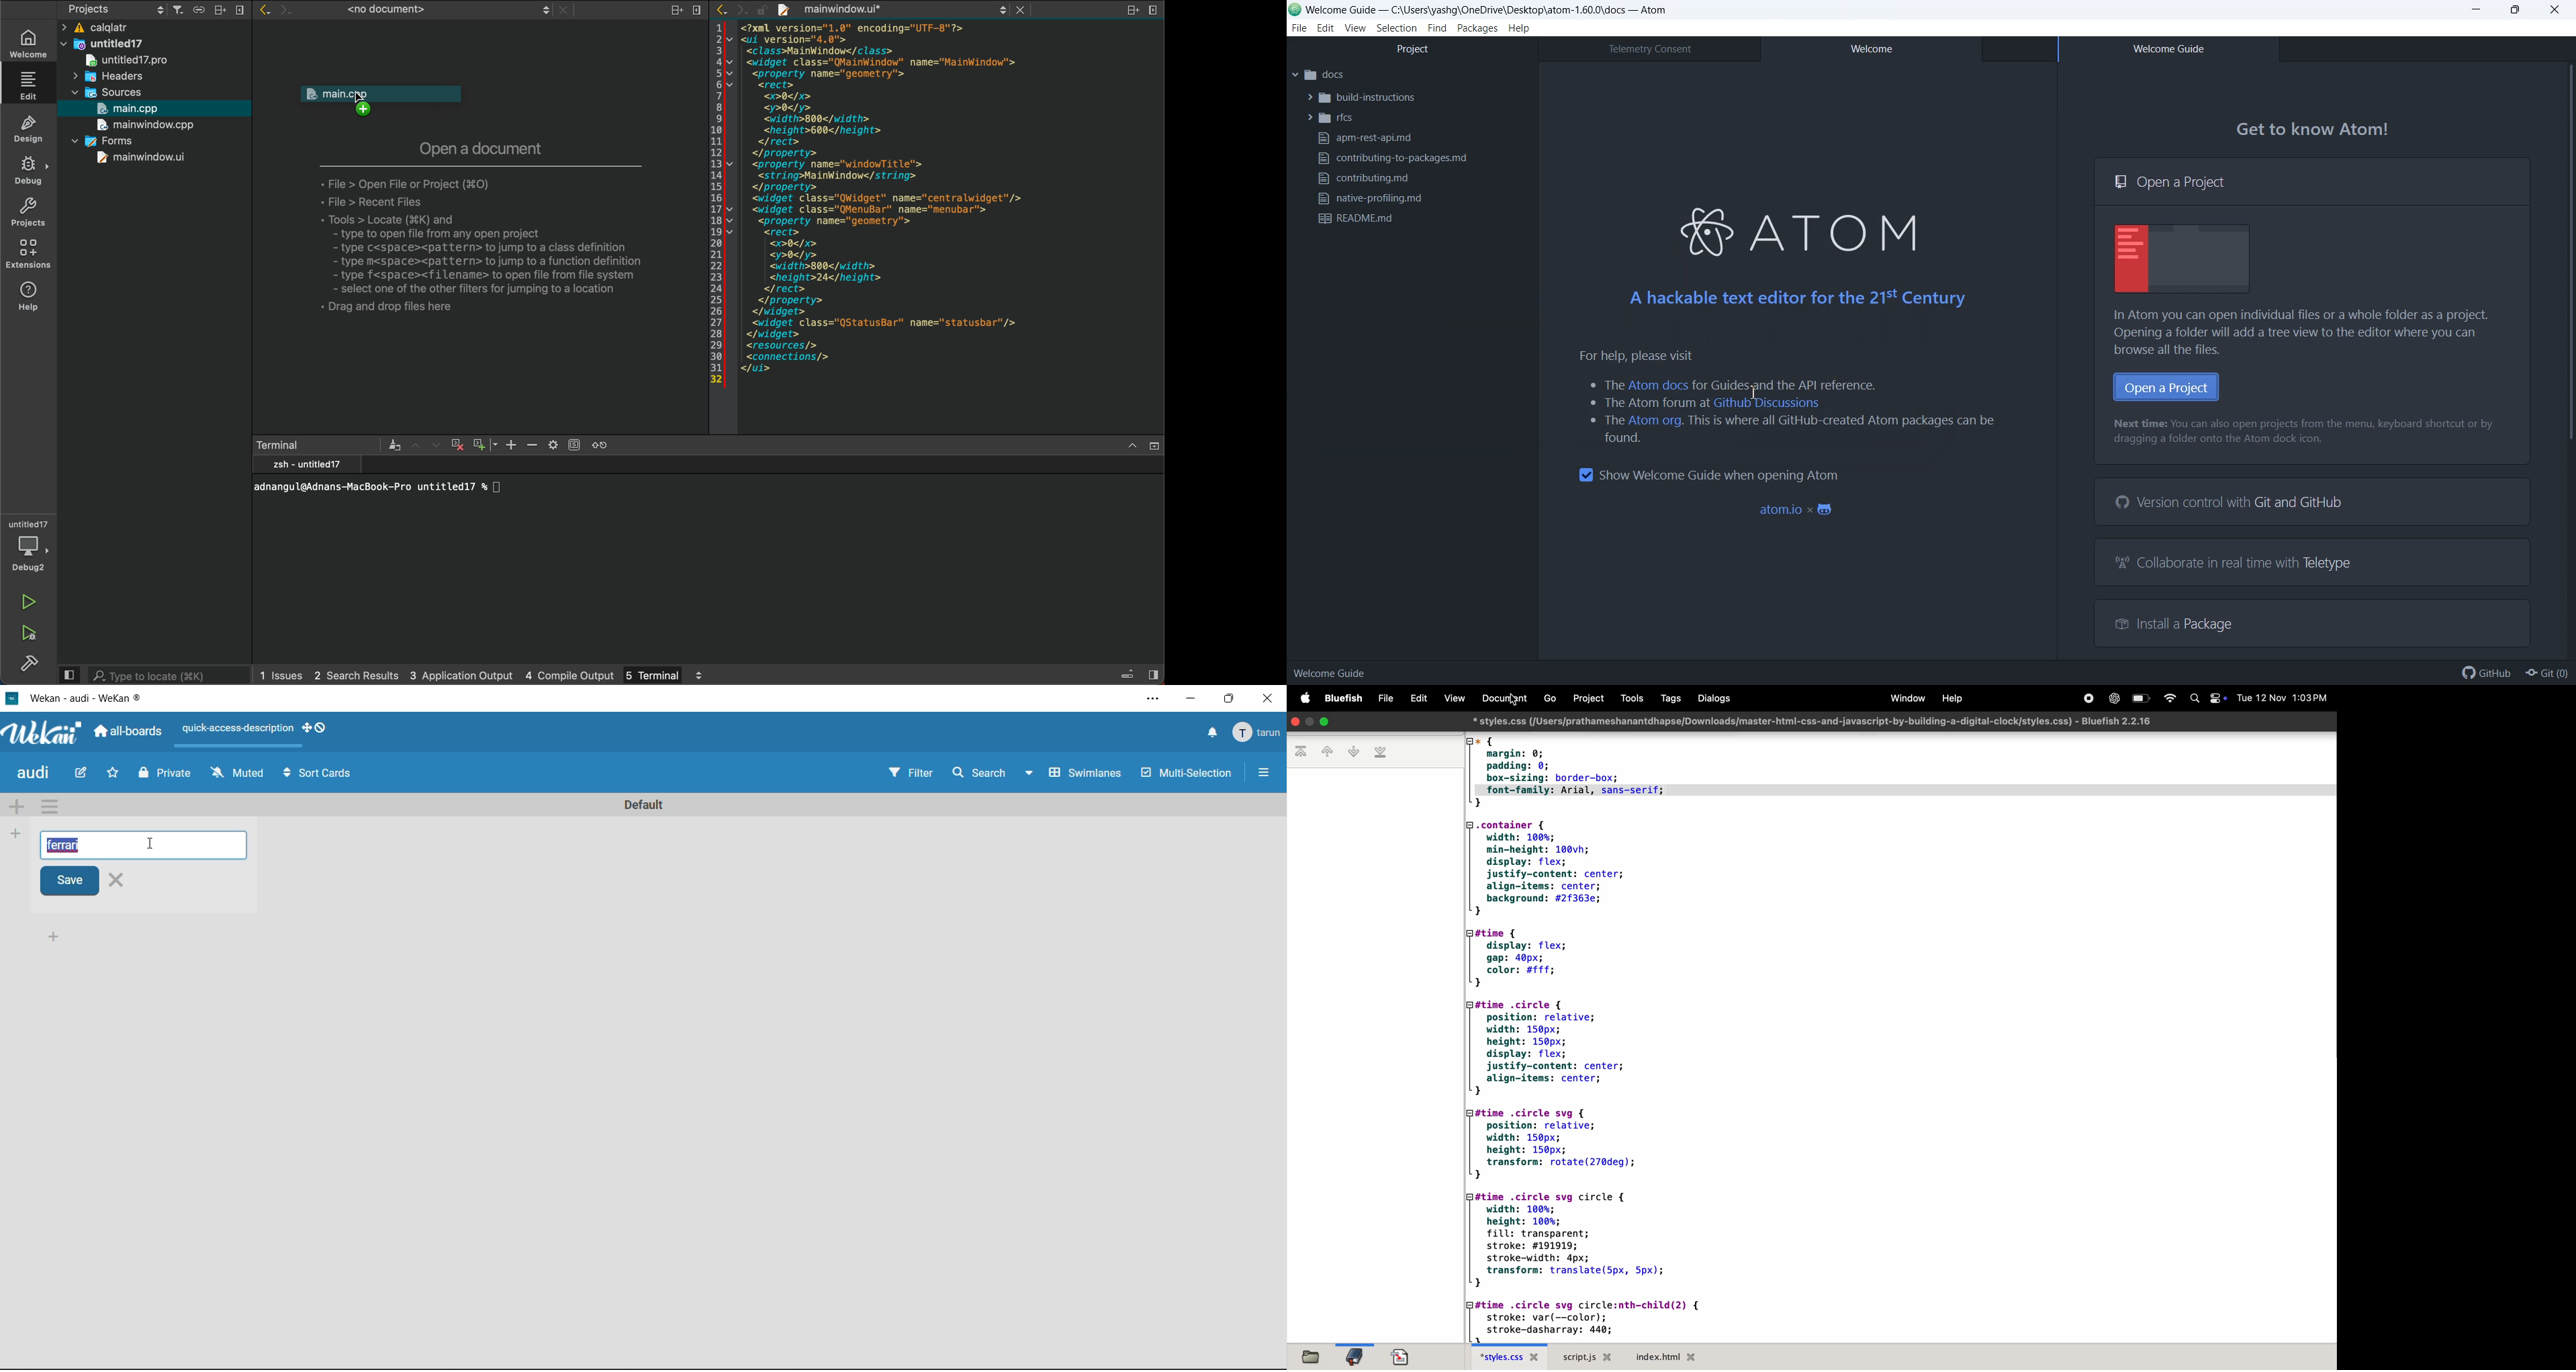 This screenshot has height=1372, width=2576. I want to click on Bluefish, so click(1341, 698).